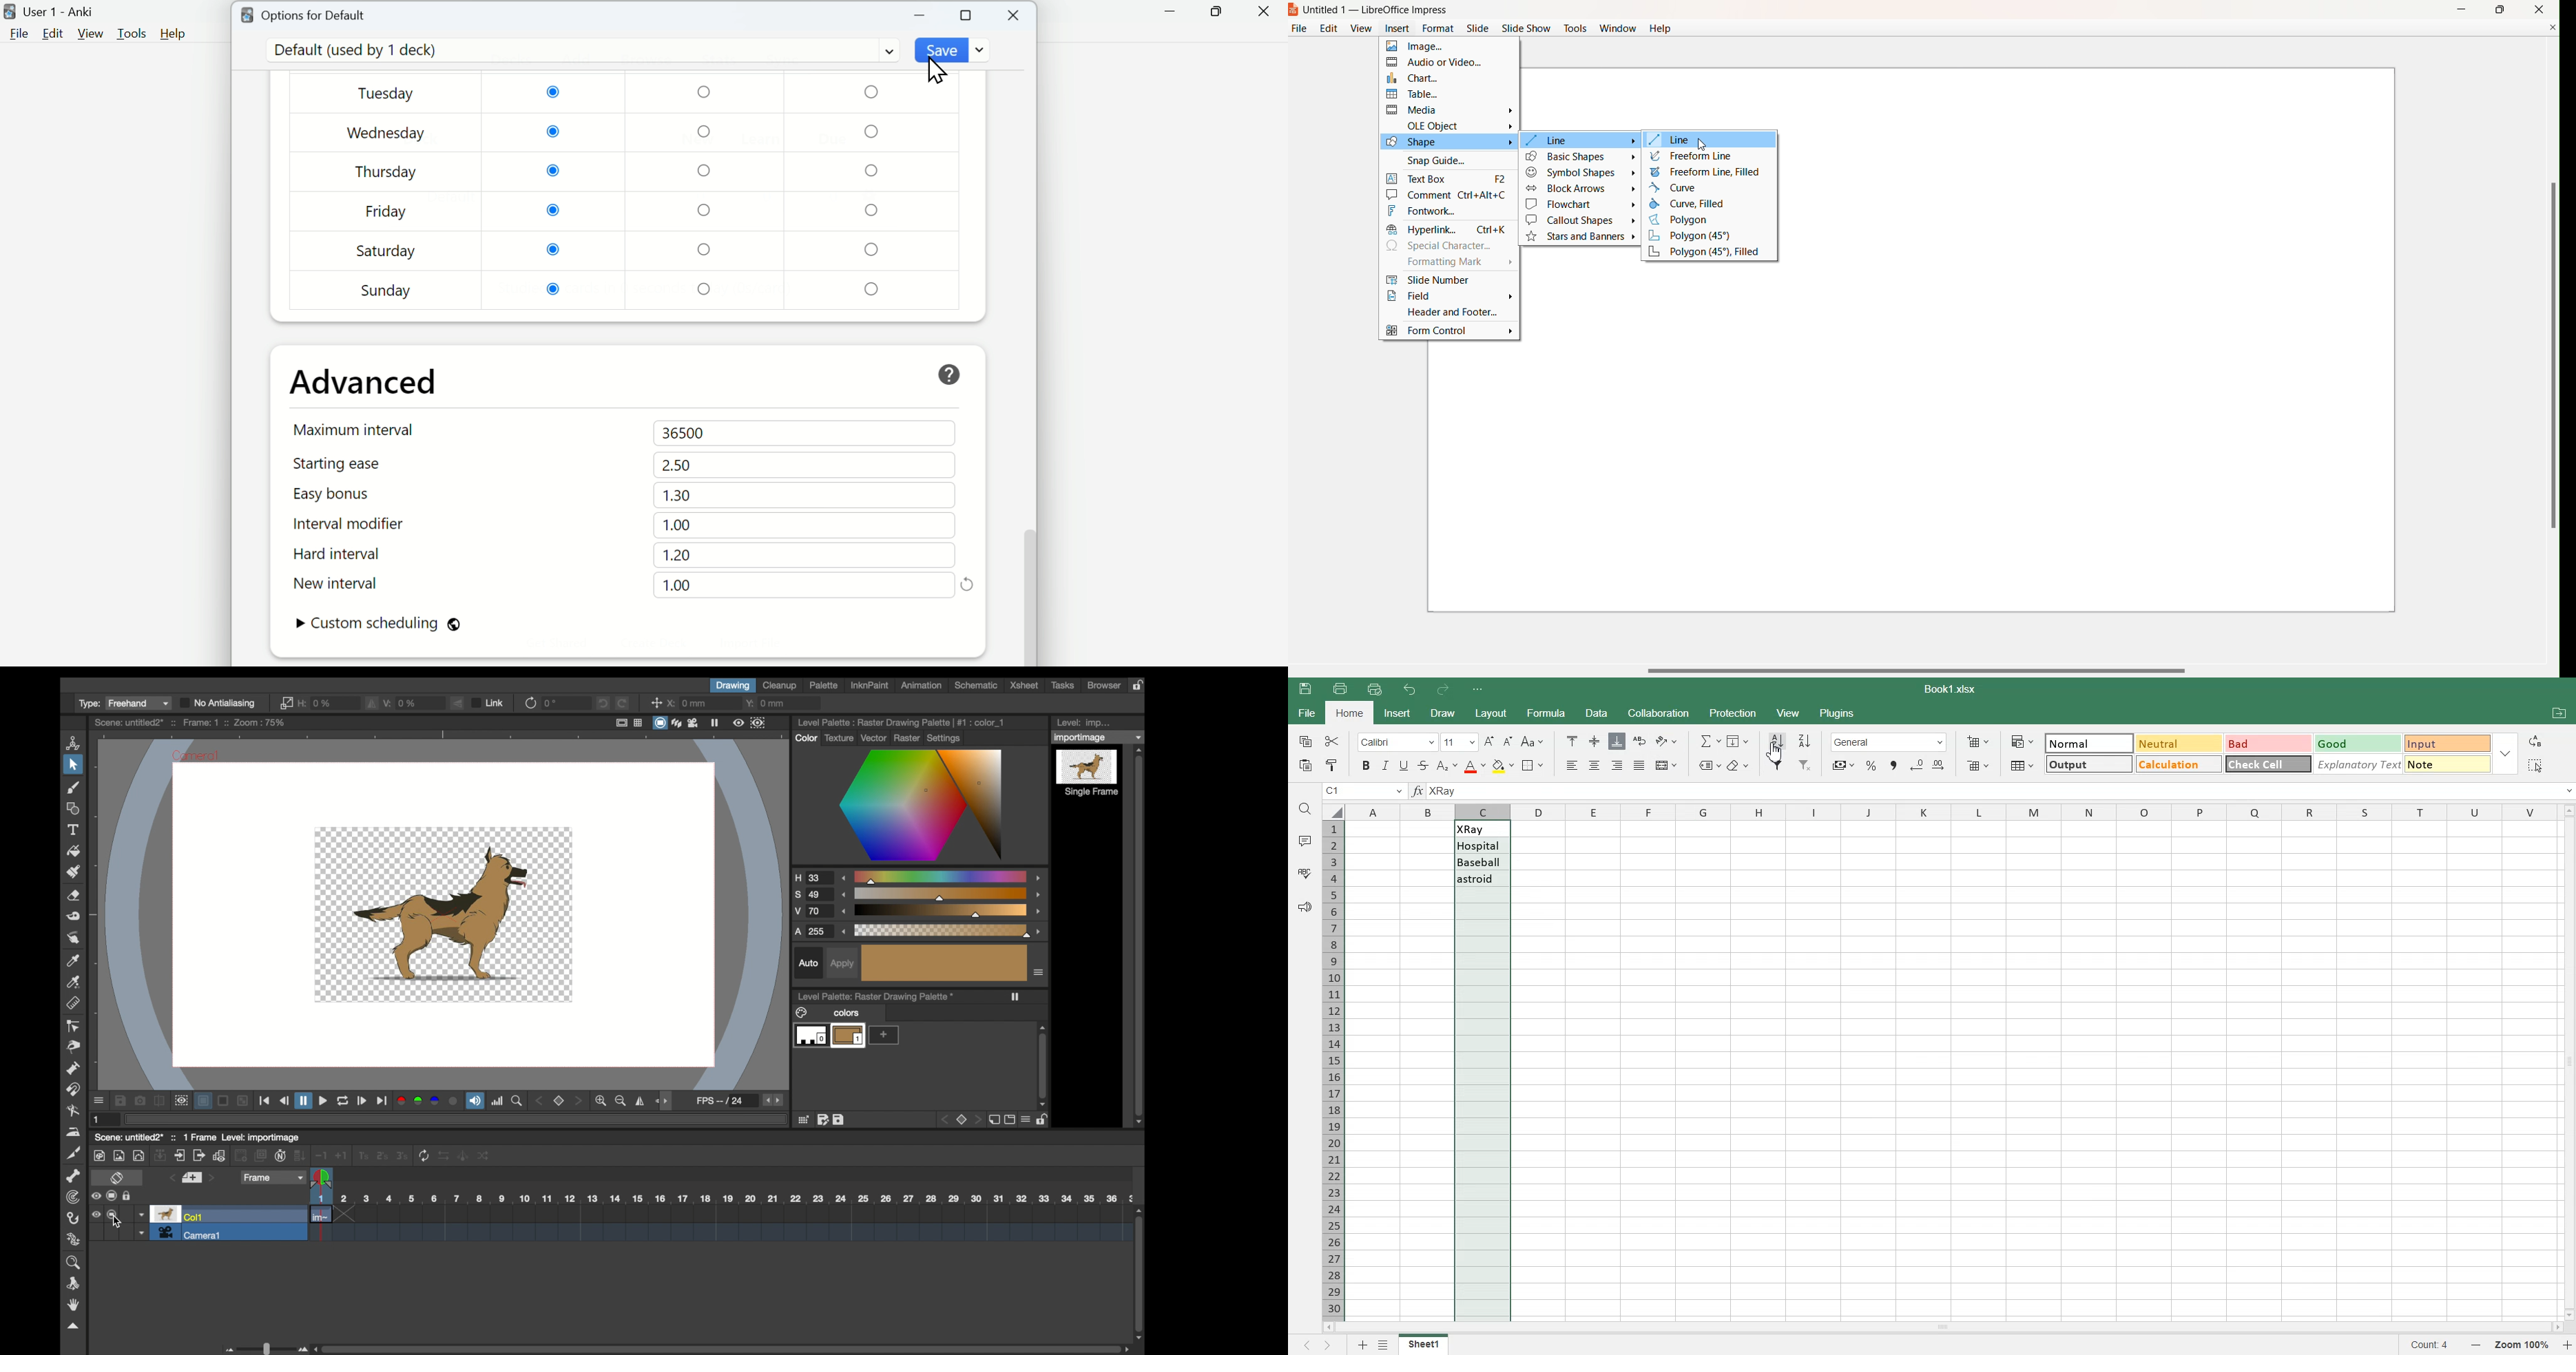 This screenshot has width=2576, height=1372. What do you see at coordinates (2262, 740) in the screenshot?
I see `Bad` at bounding box center [2262, 740].